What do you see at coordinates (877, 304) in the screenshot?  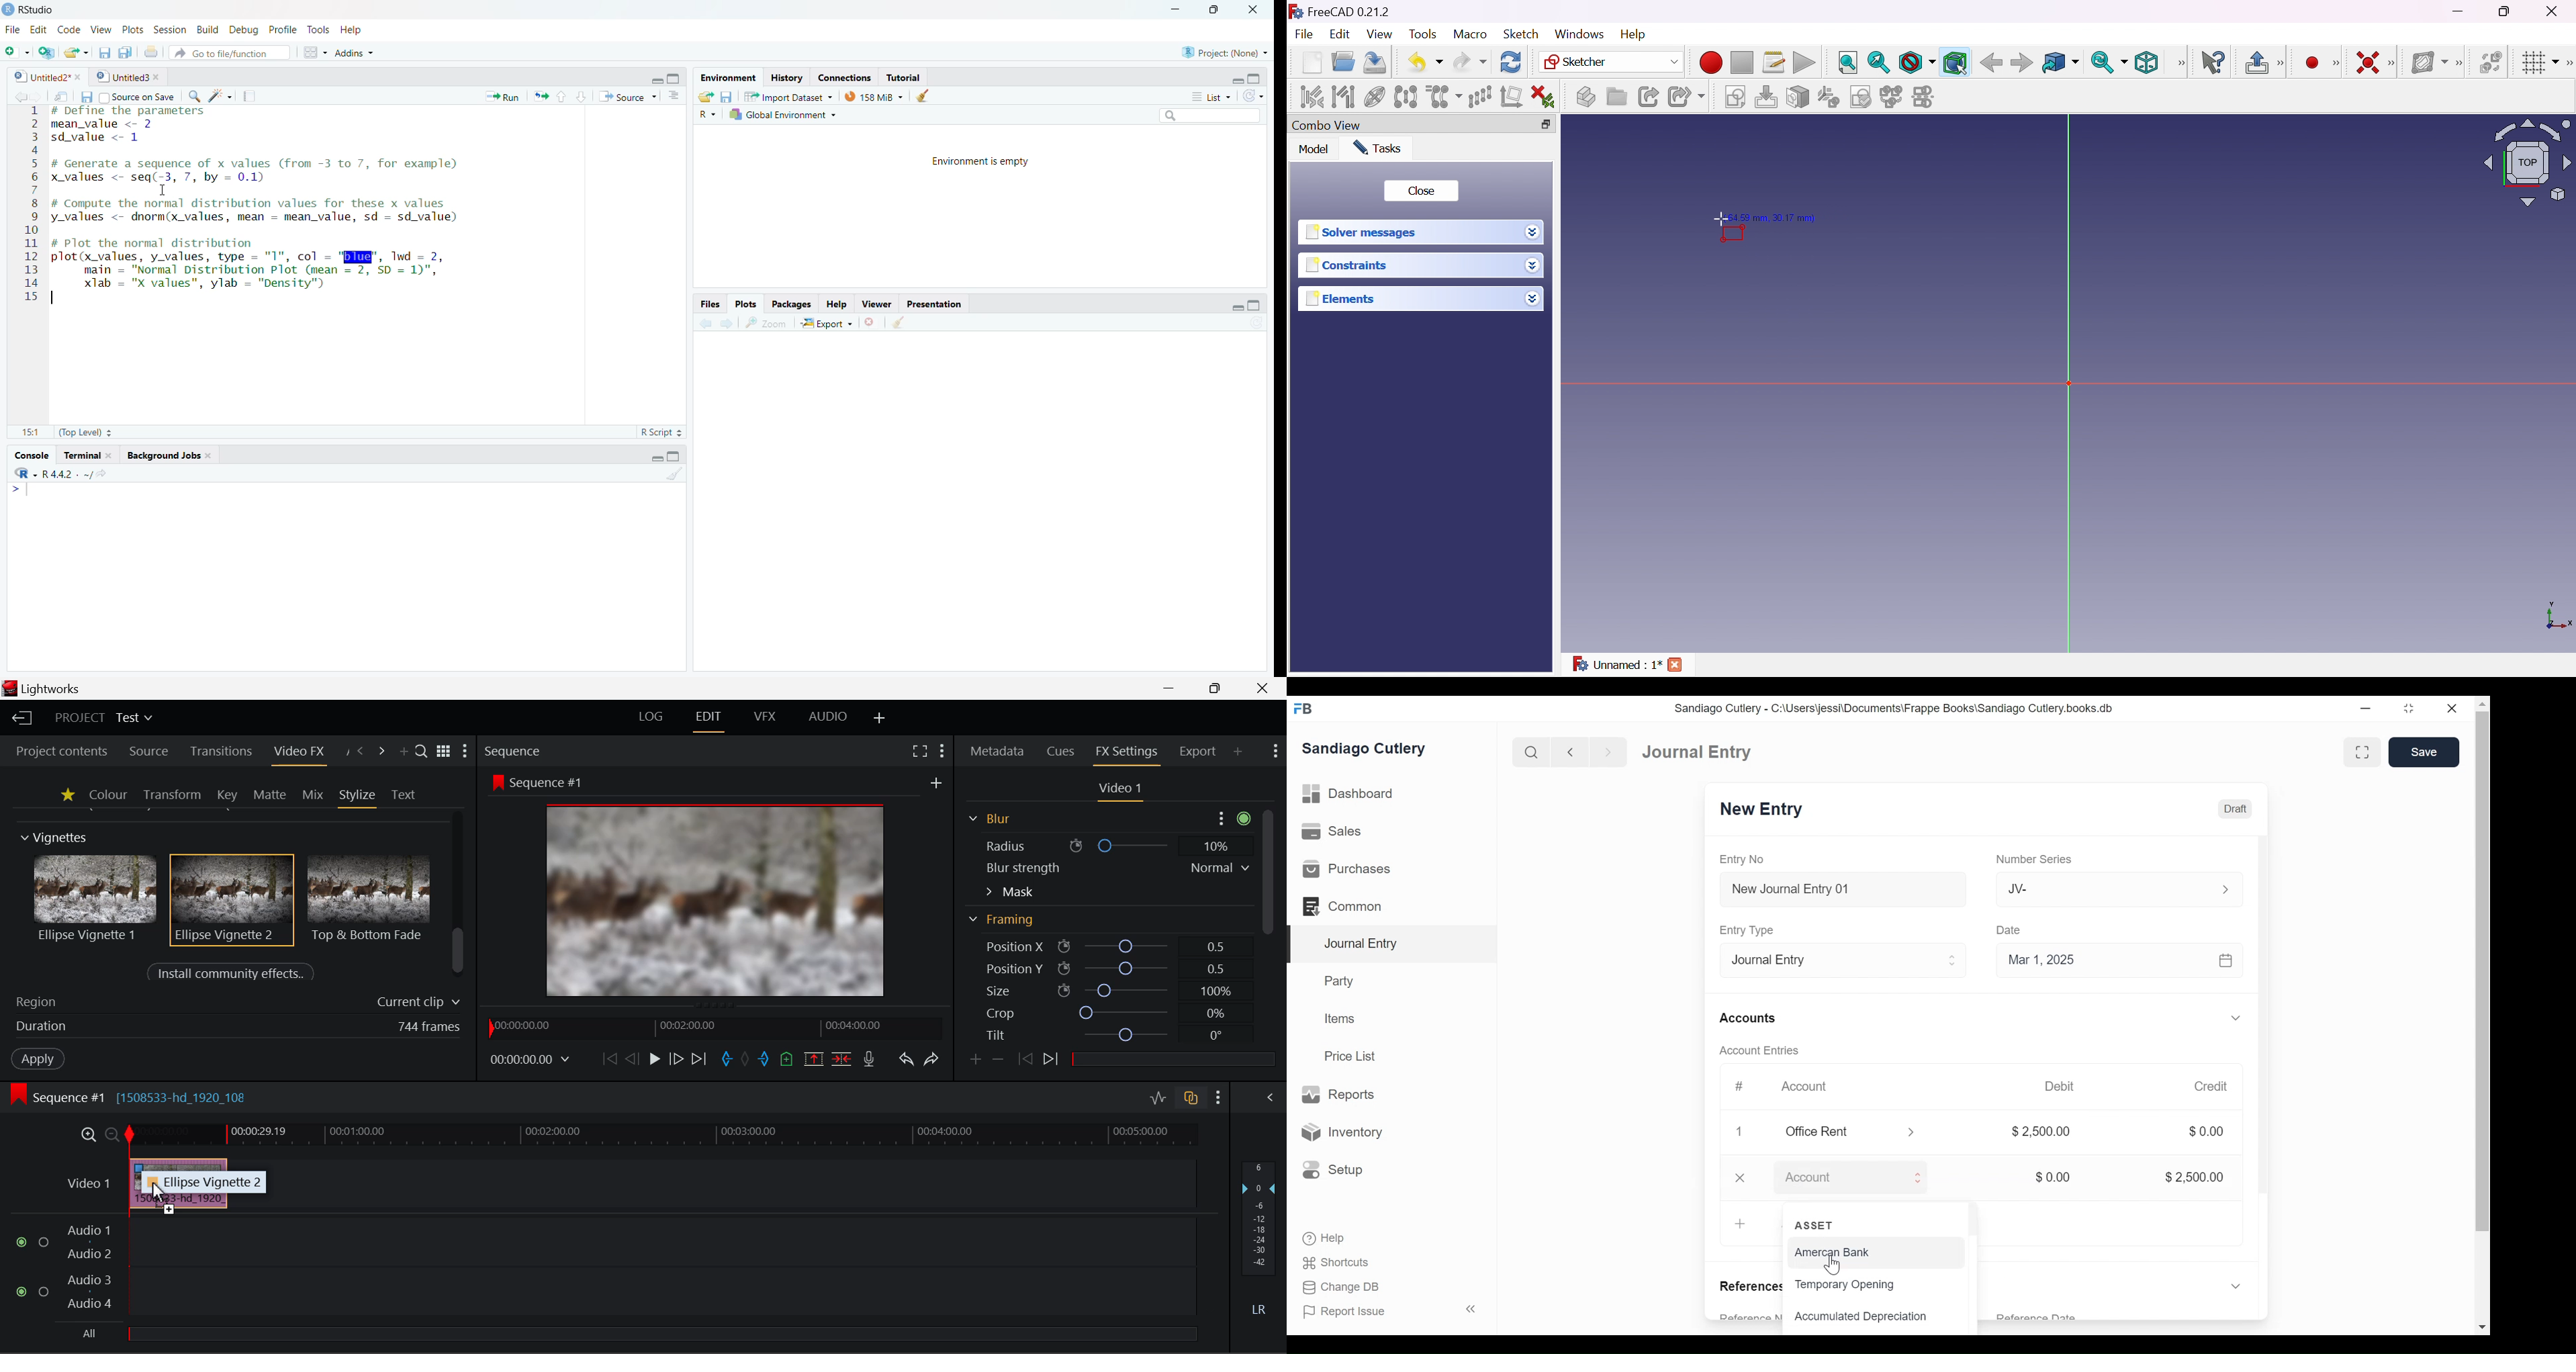 I see `Viewer` at bounding box center [877, 304].